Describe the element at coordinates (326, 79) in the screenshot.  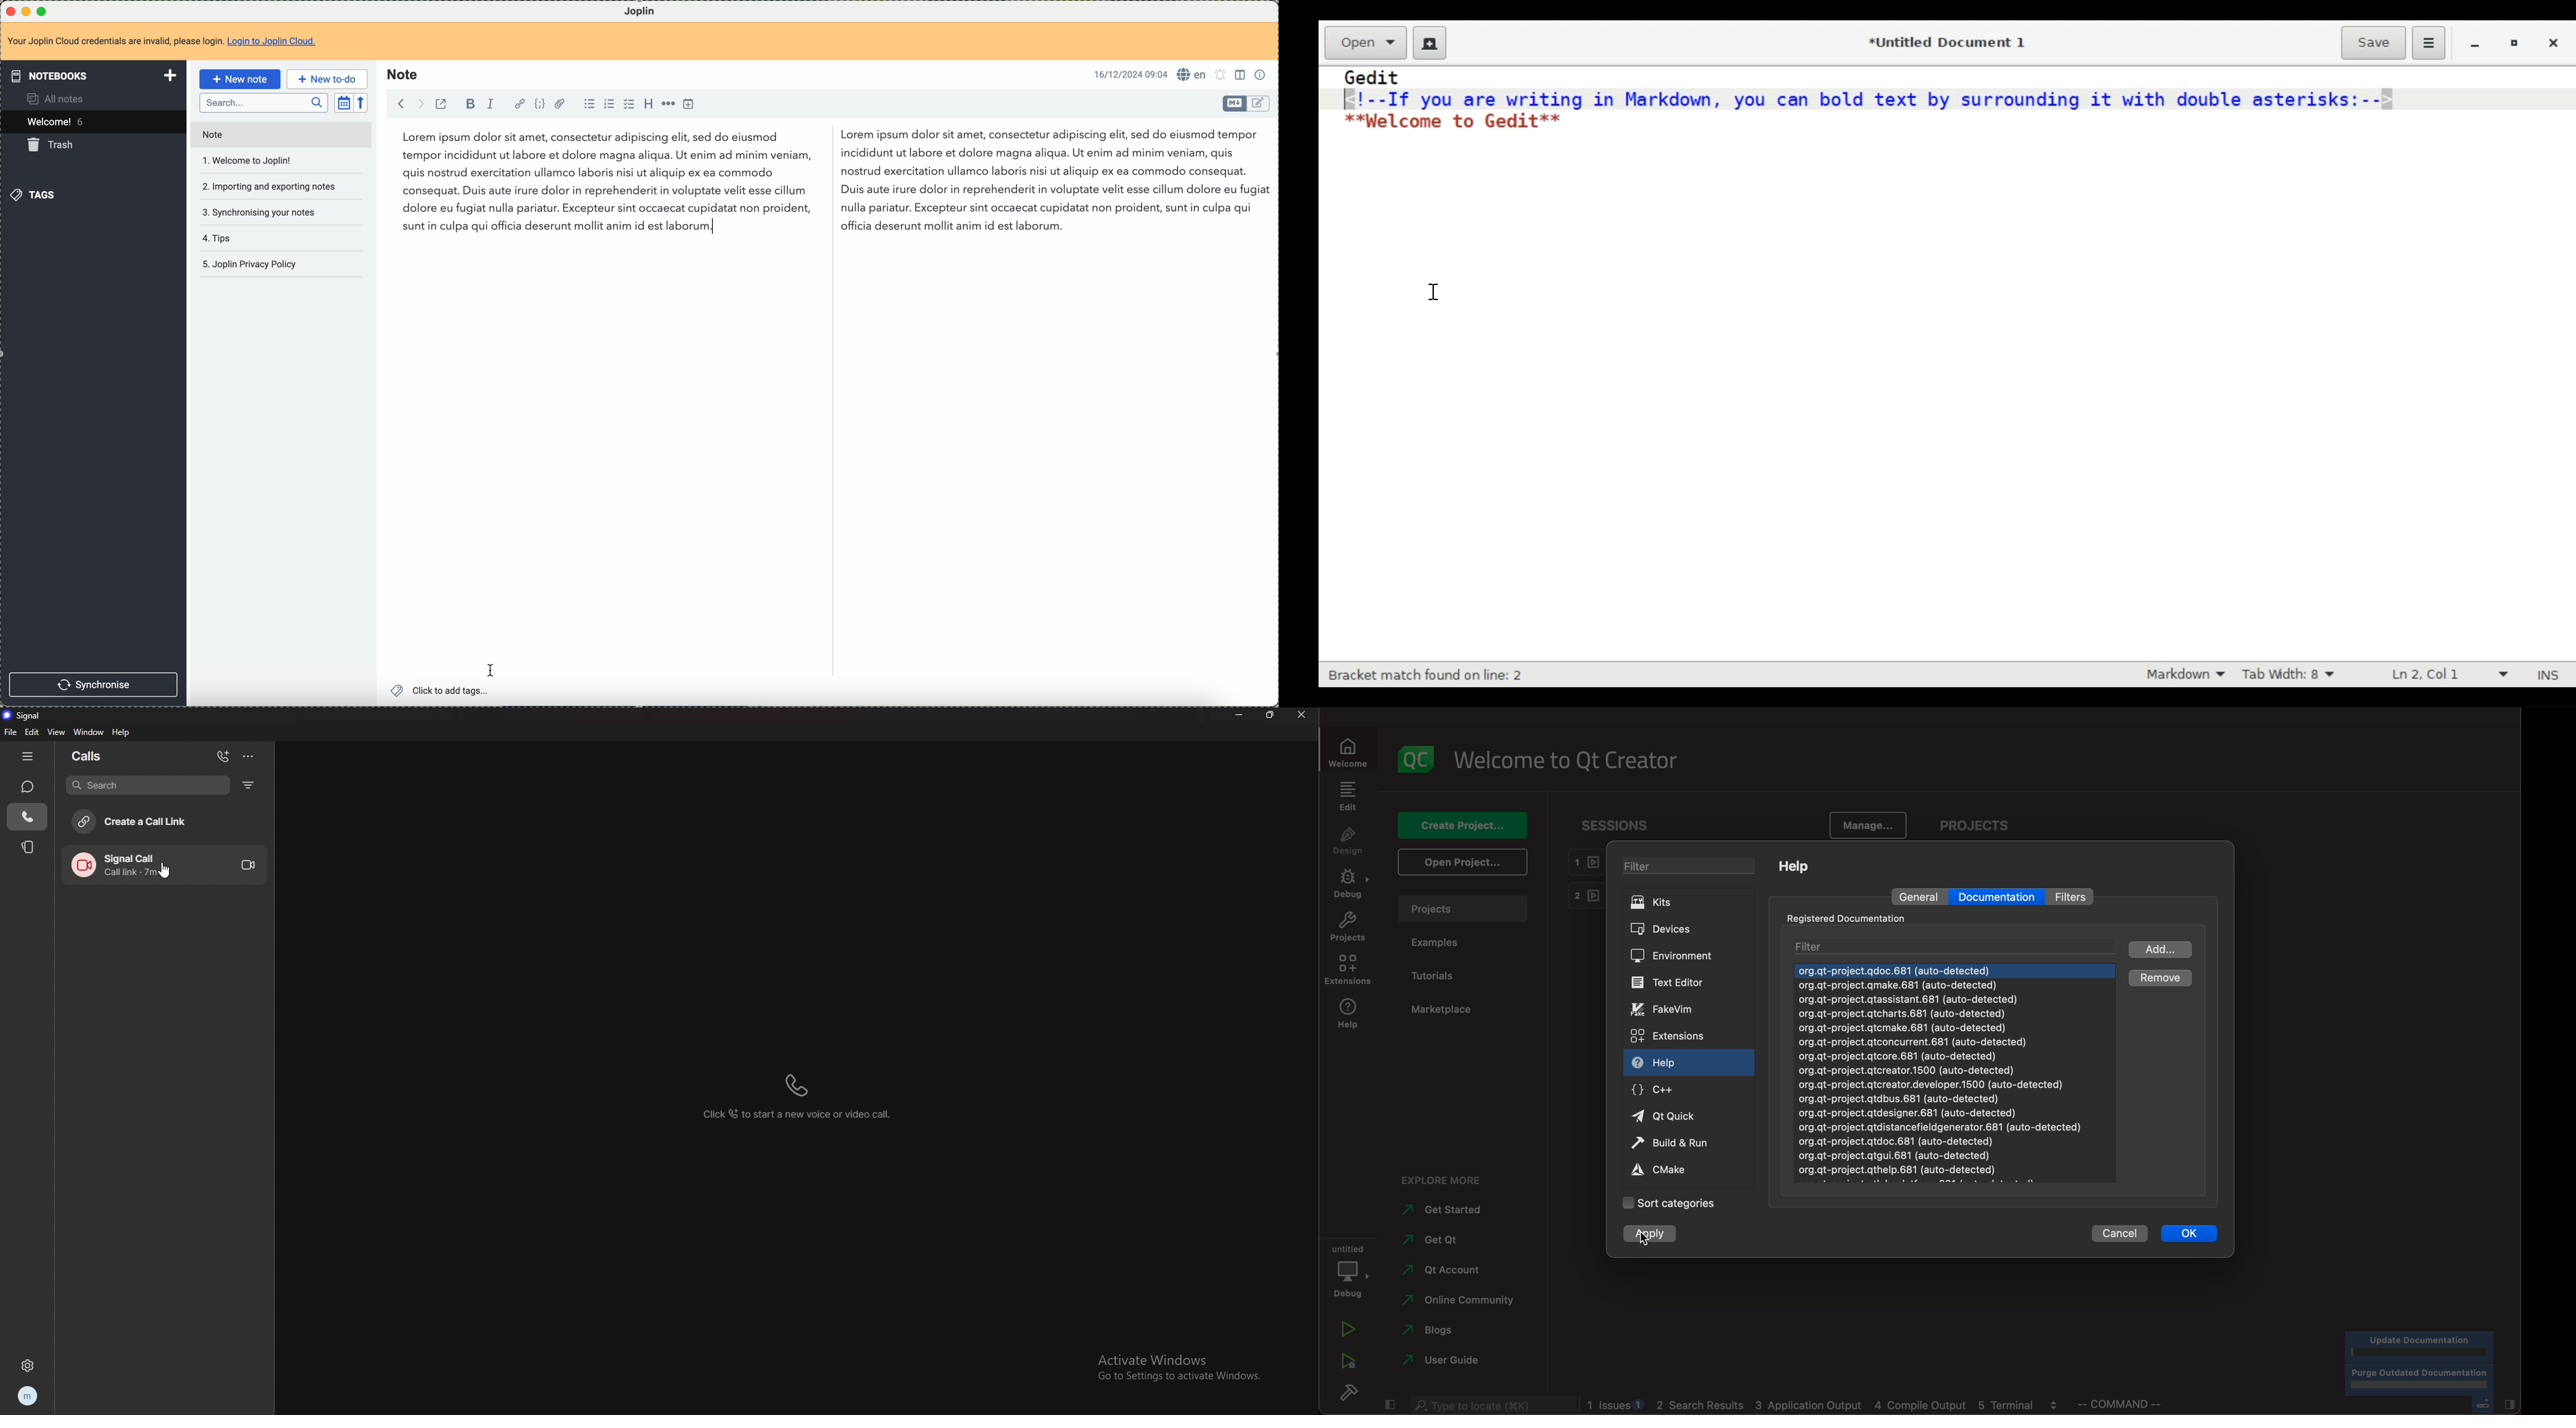
I see `new to-do` at that location.